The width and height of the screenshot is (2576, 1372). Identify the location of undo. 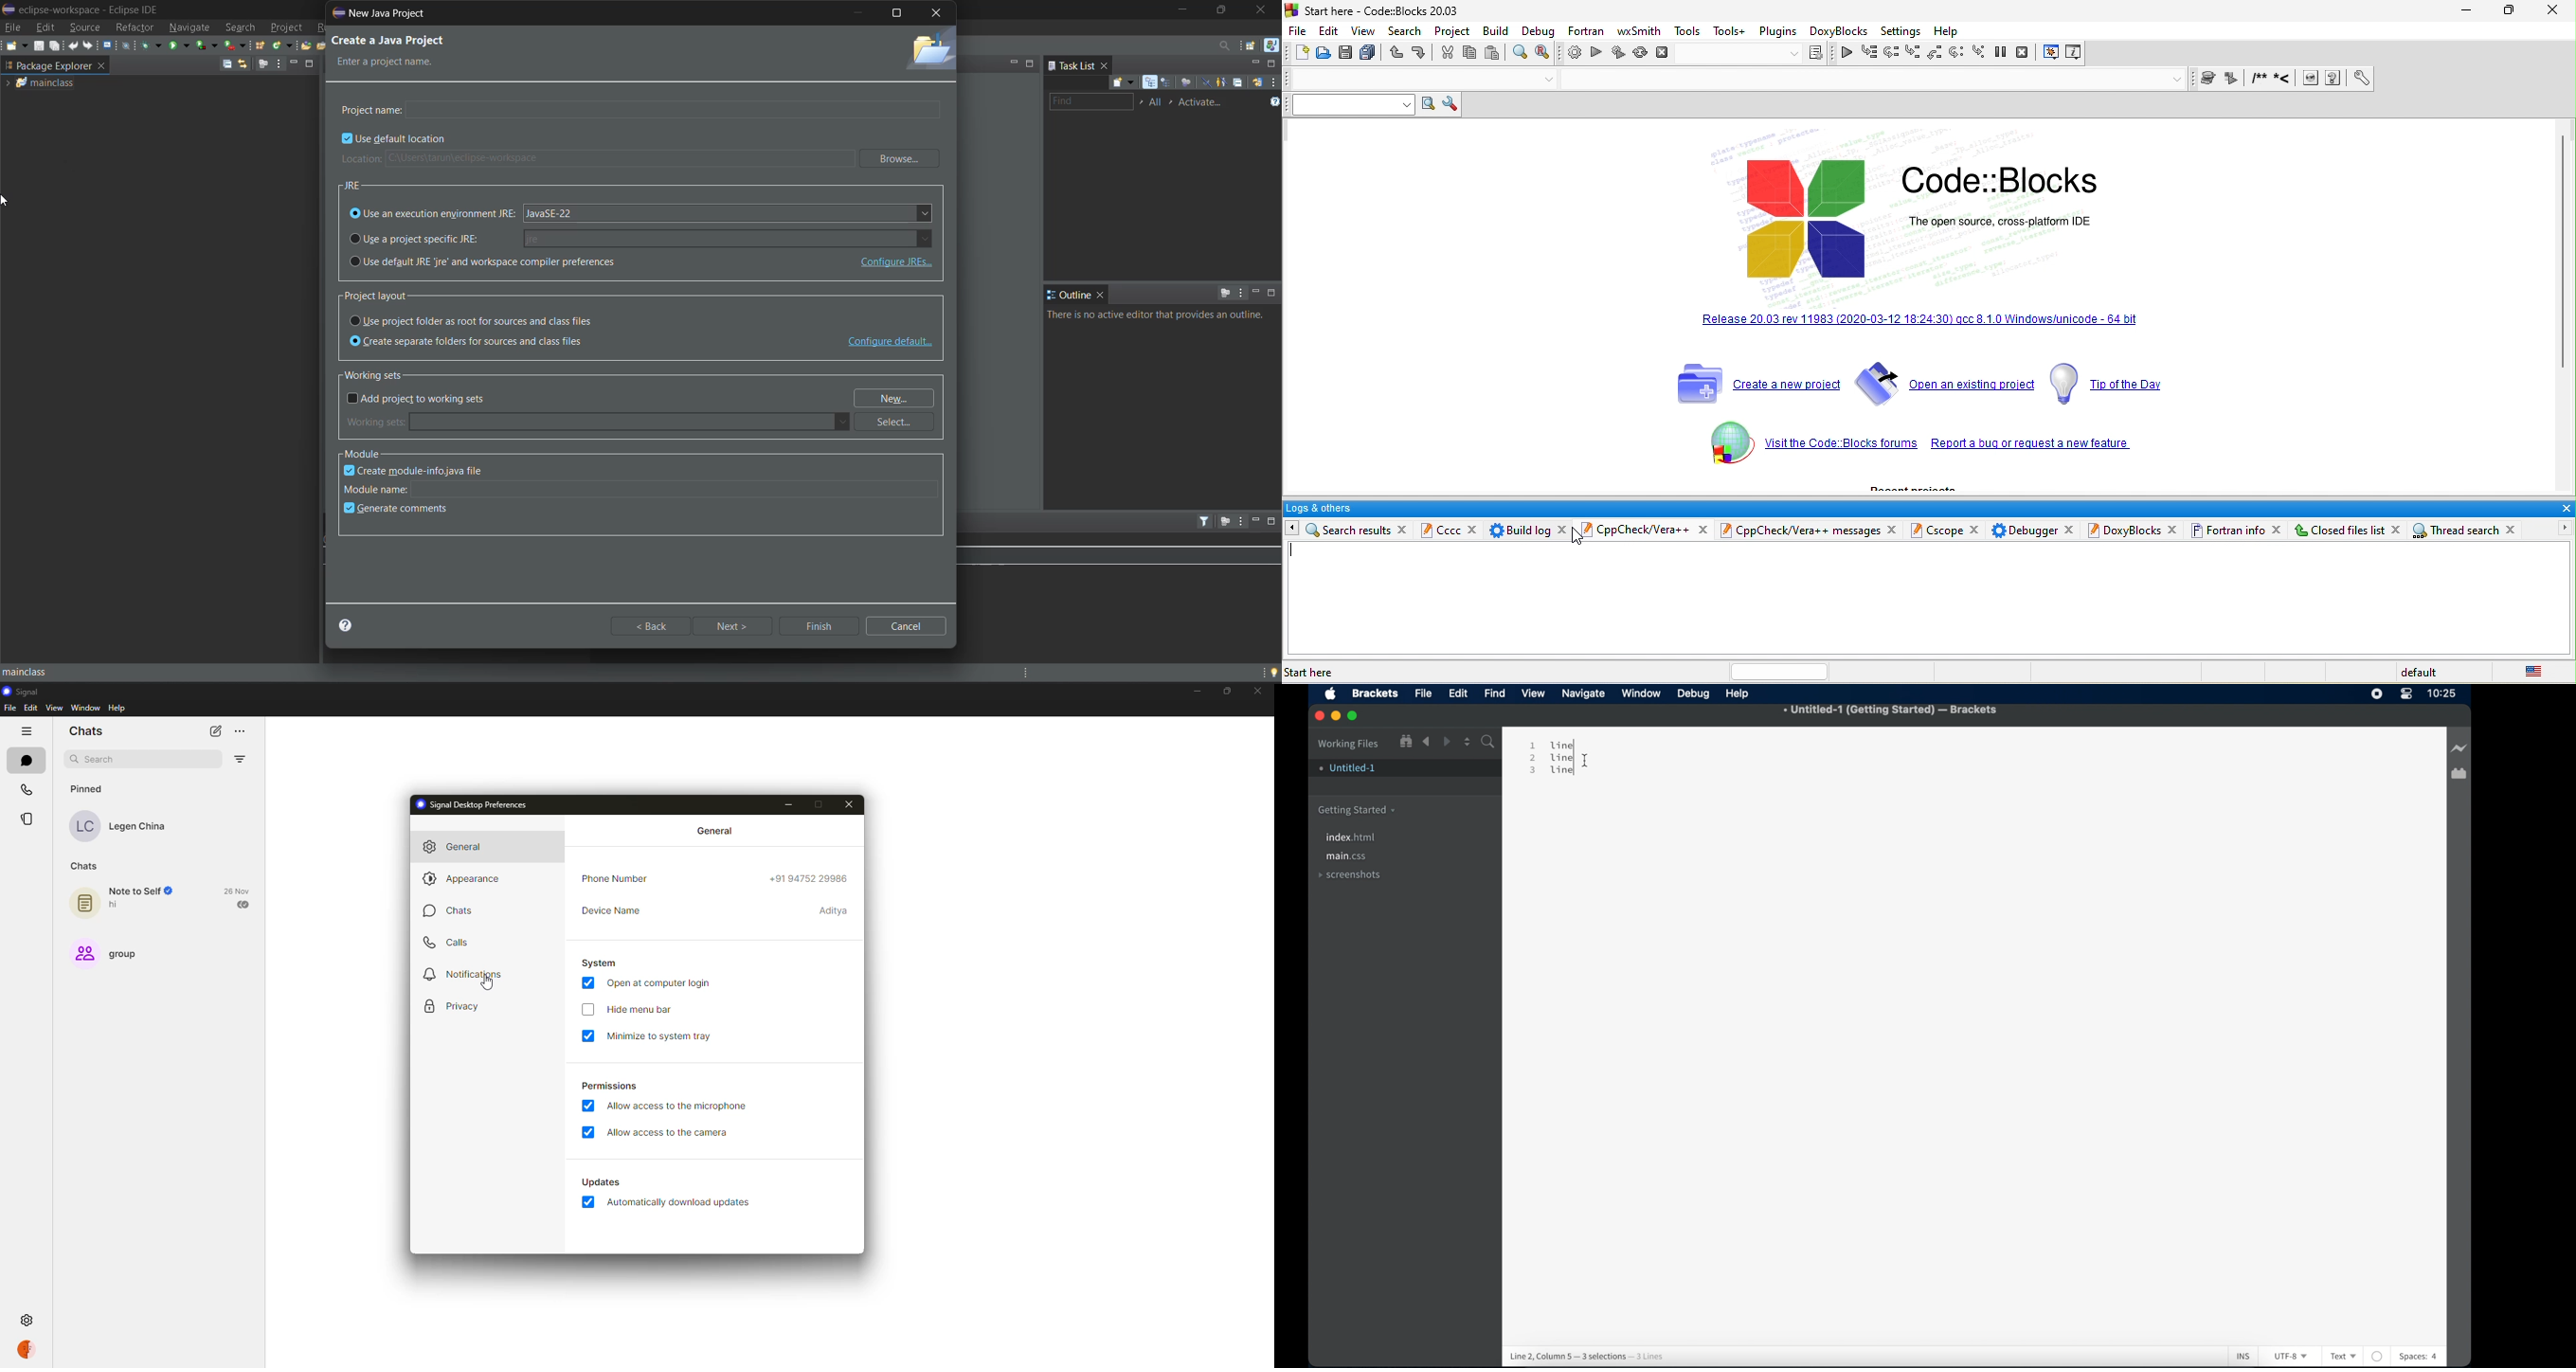
(75, 45).